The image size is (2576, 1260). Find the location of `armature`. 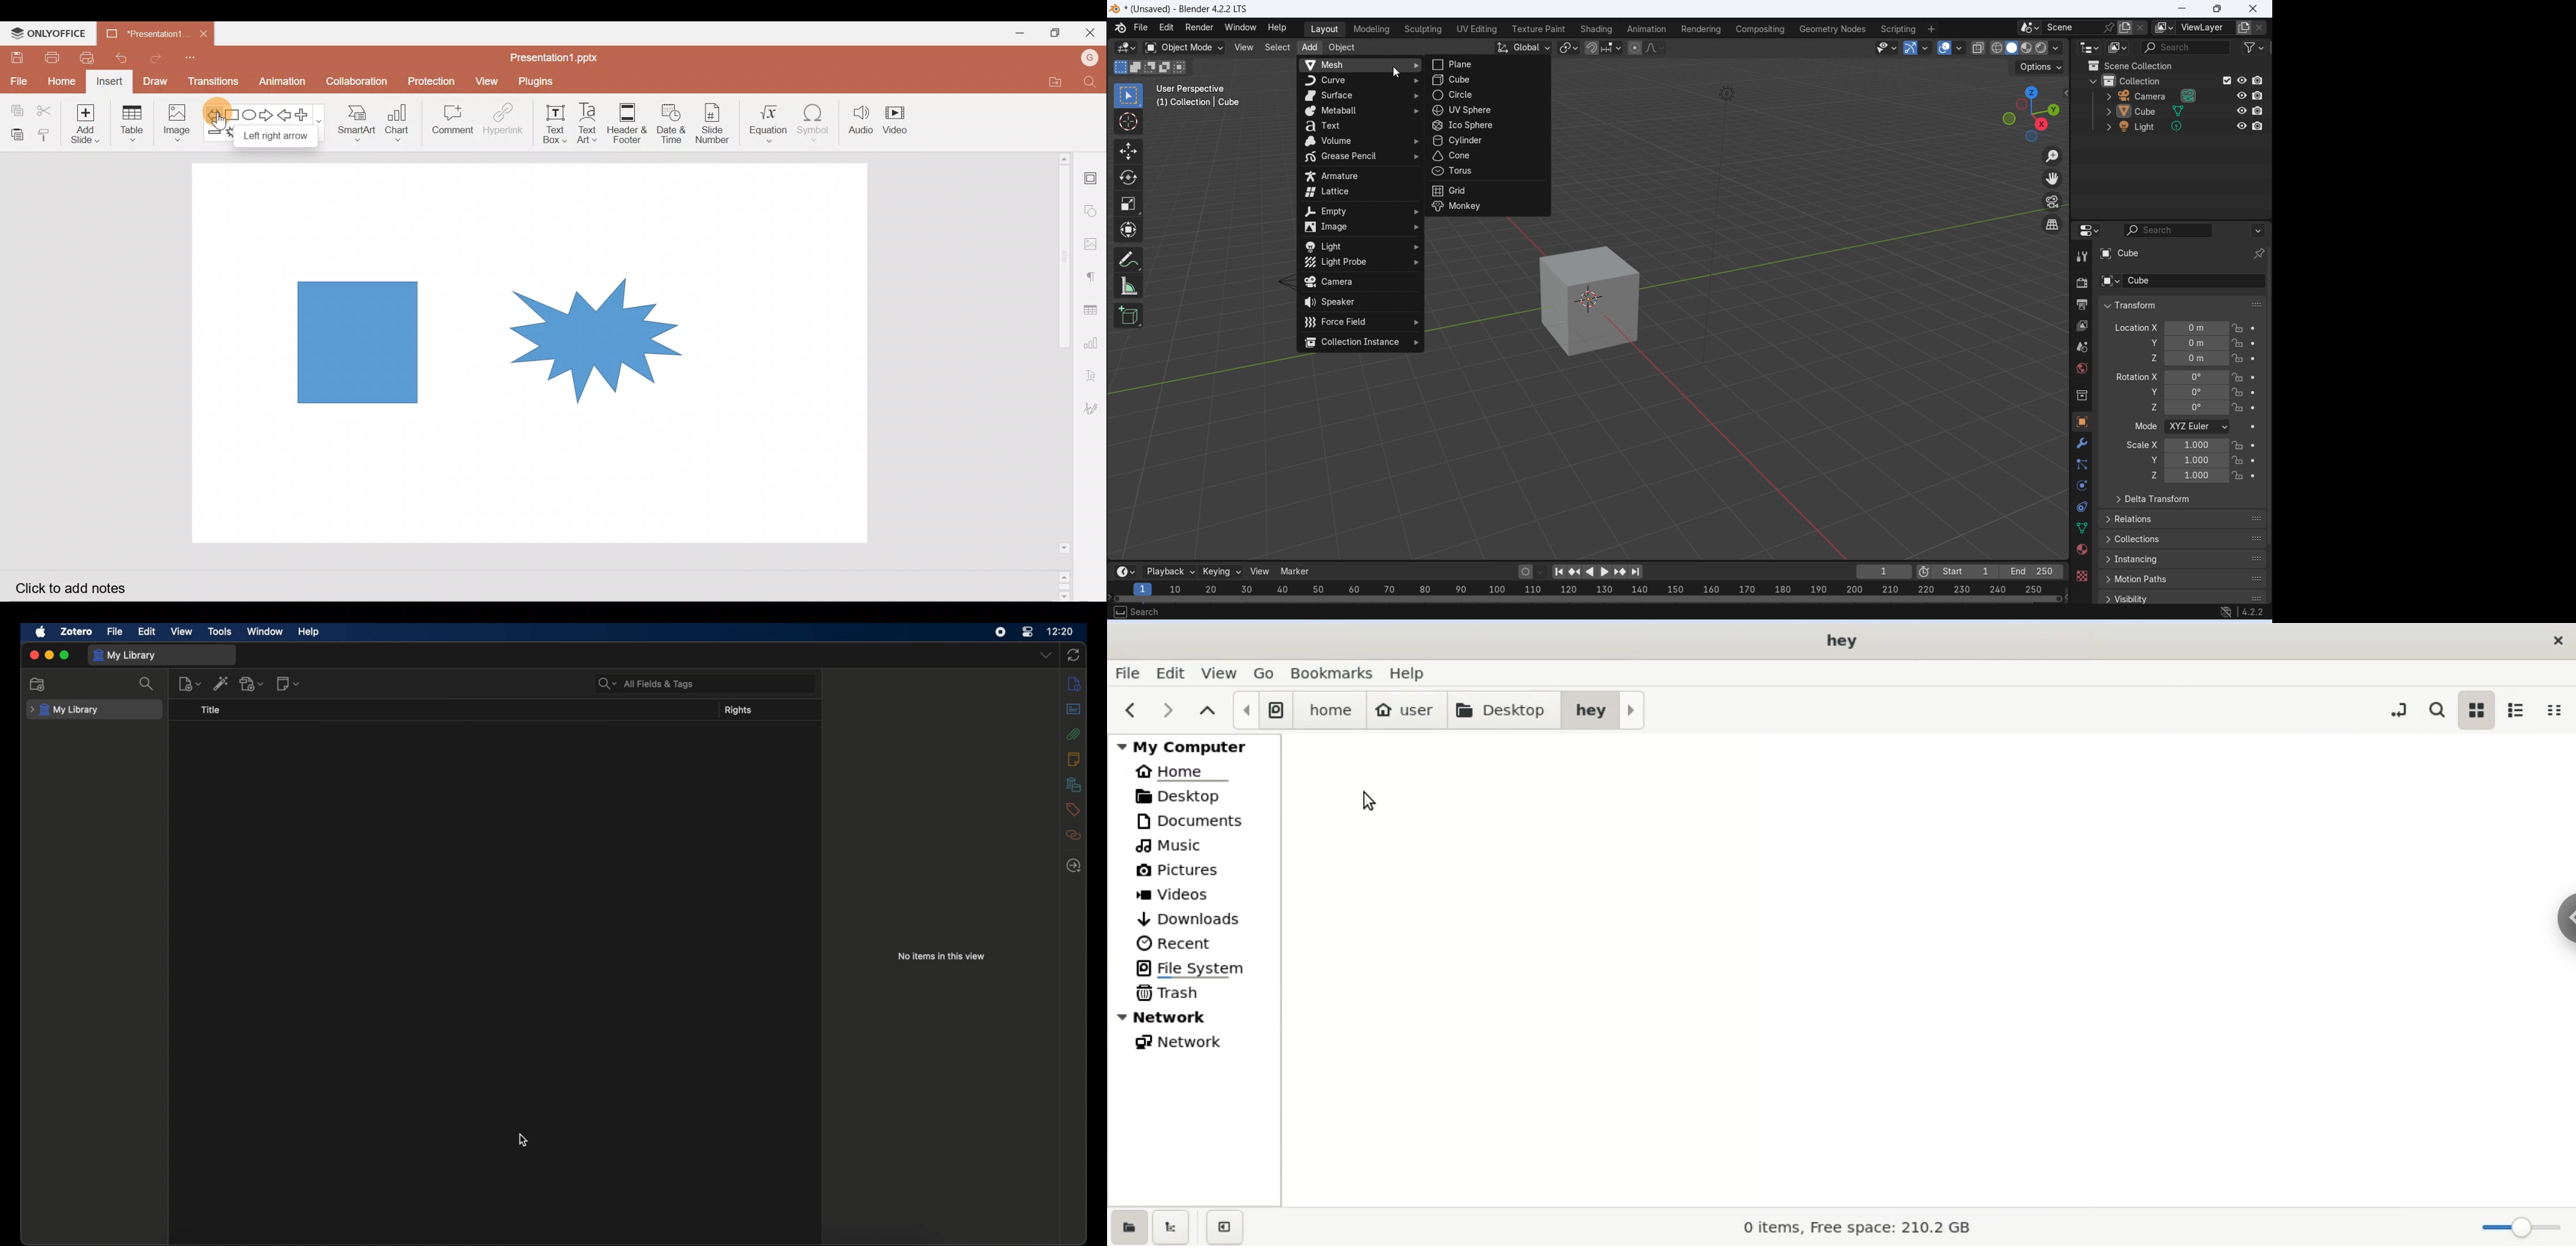

armature is located at coordinates (1361, 176).